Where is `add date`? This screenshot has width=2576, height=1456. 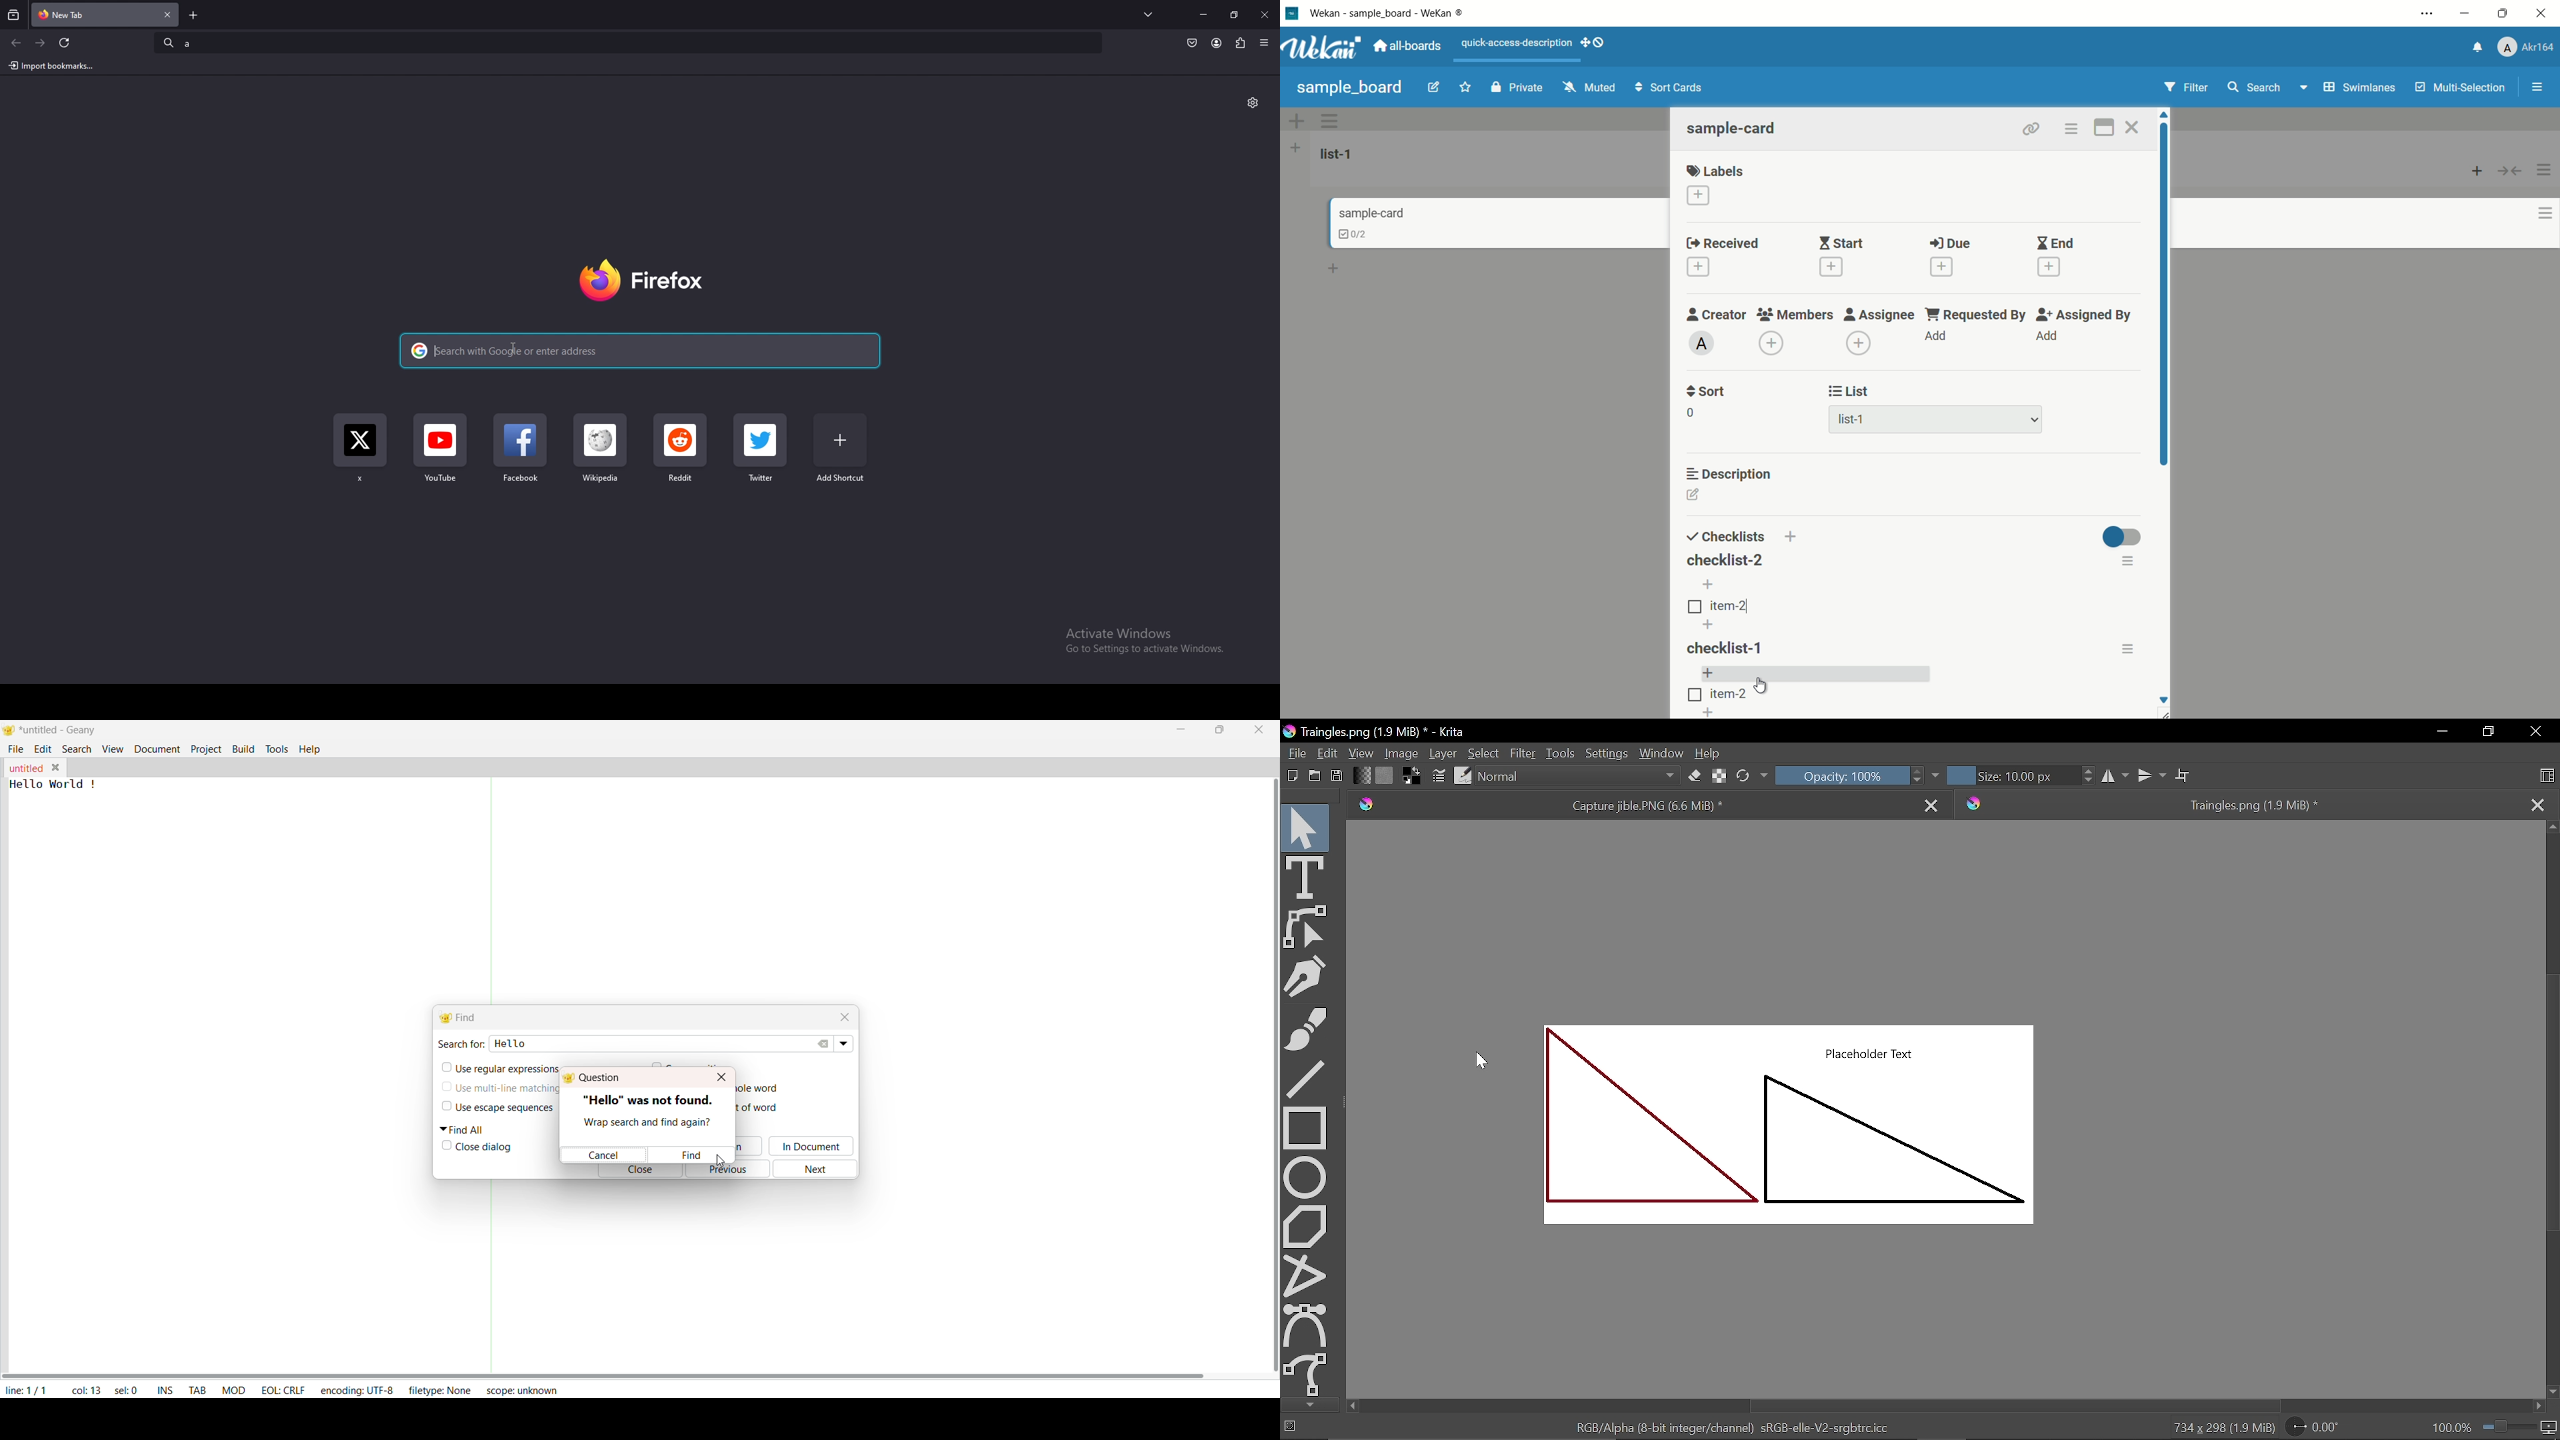 add date is located at coordinates (1697, 267).